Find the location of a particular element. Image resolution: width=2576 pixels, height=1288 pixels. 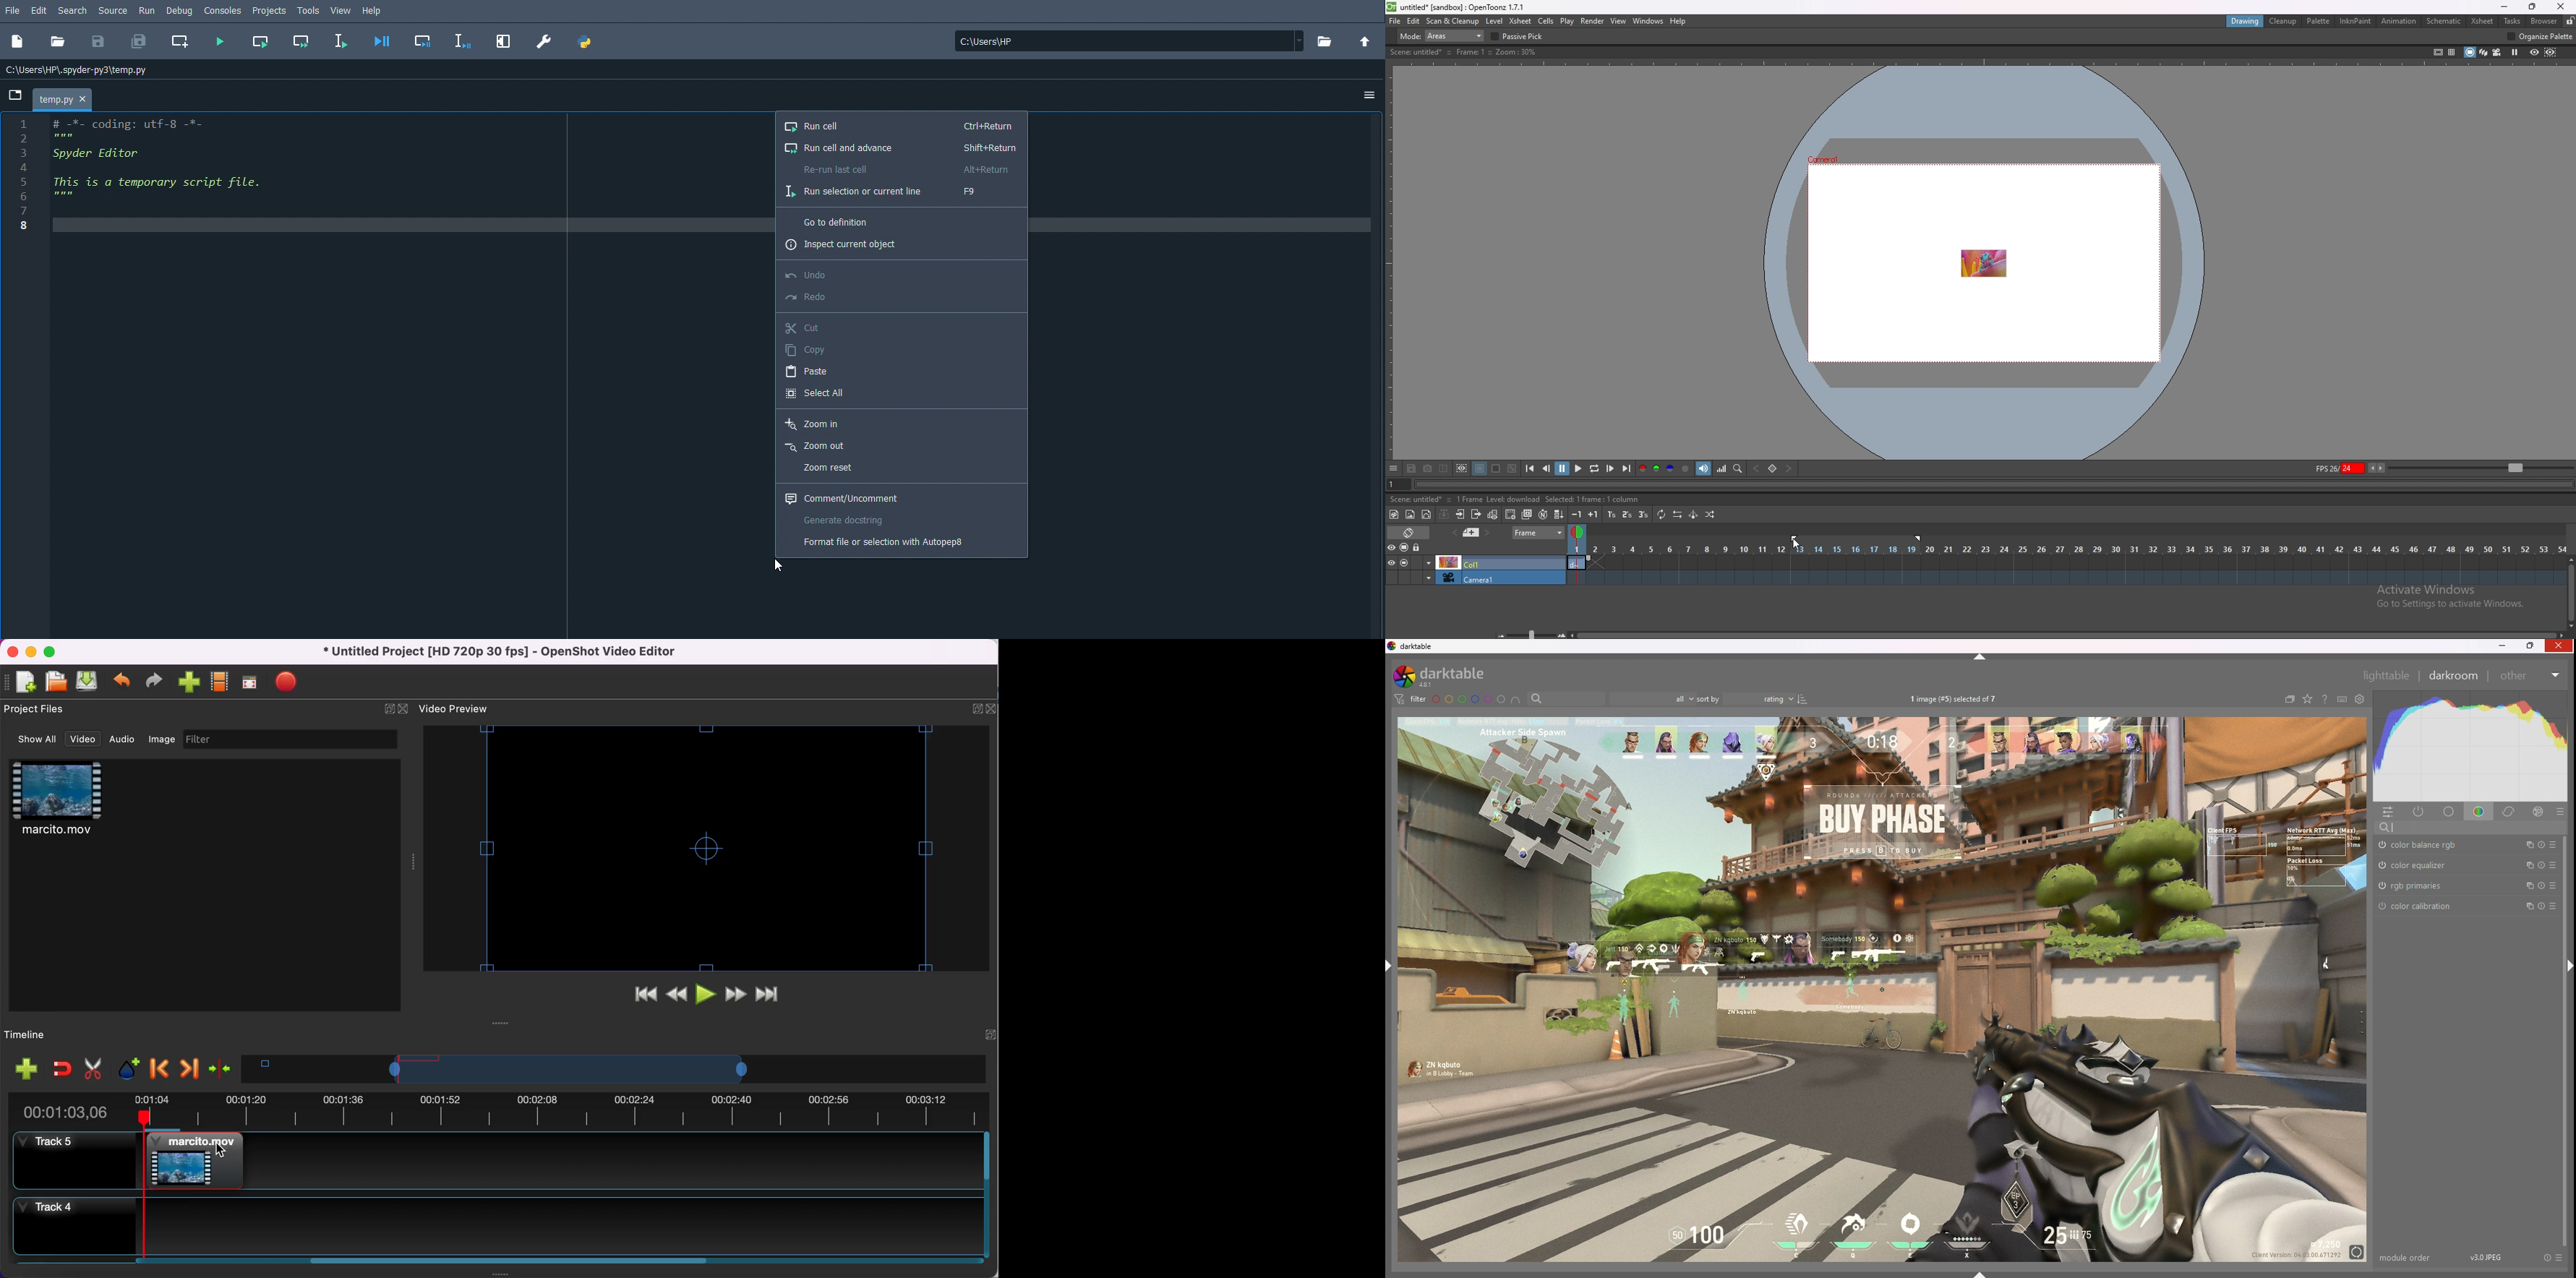

color is located at coordinates (2479, 812).